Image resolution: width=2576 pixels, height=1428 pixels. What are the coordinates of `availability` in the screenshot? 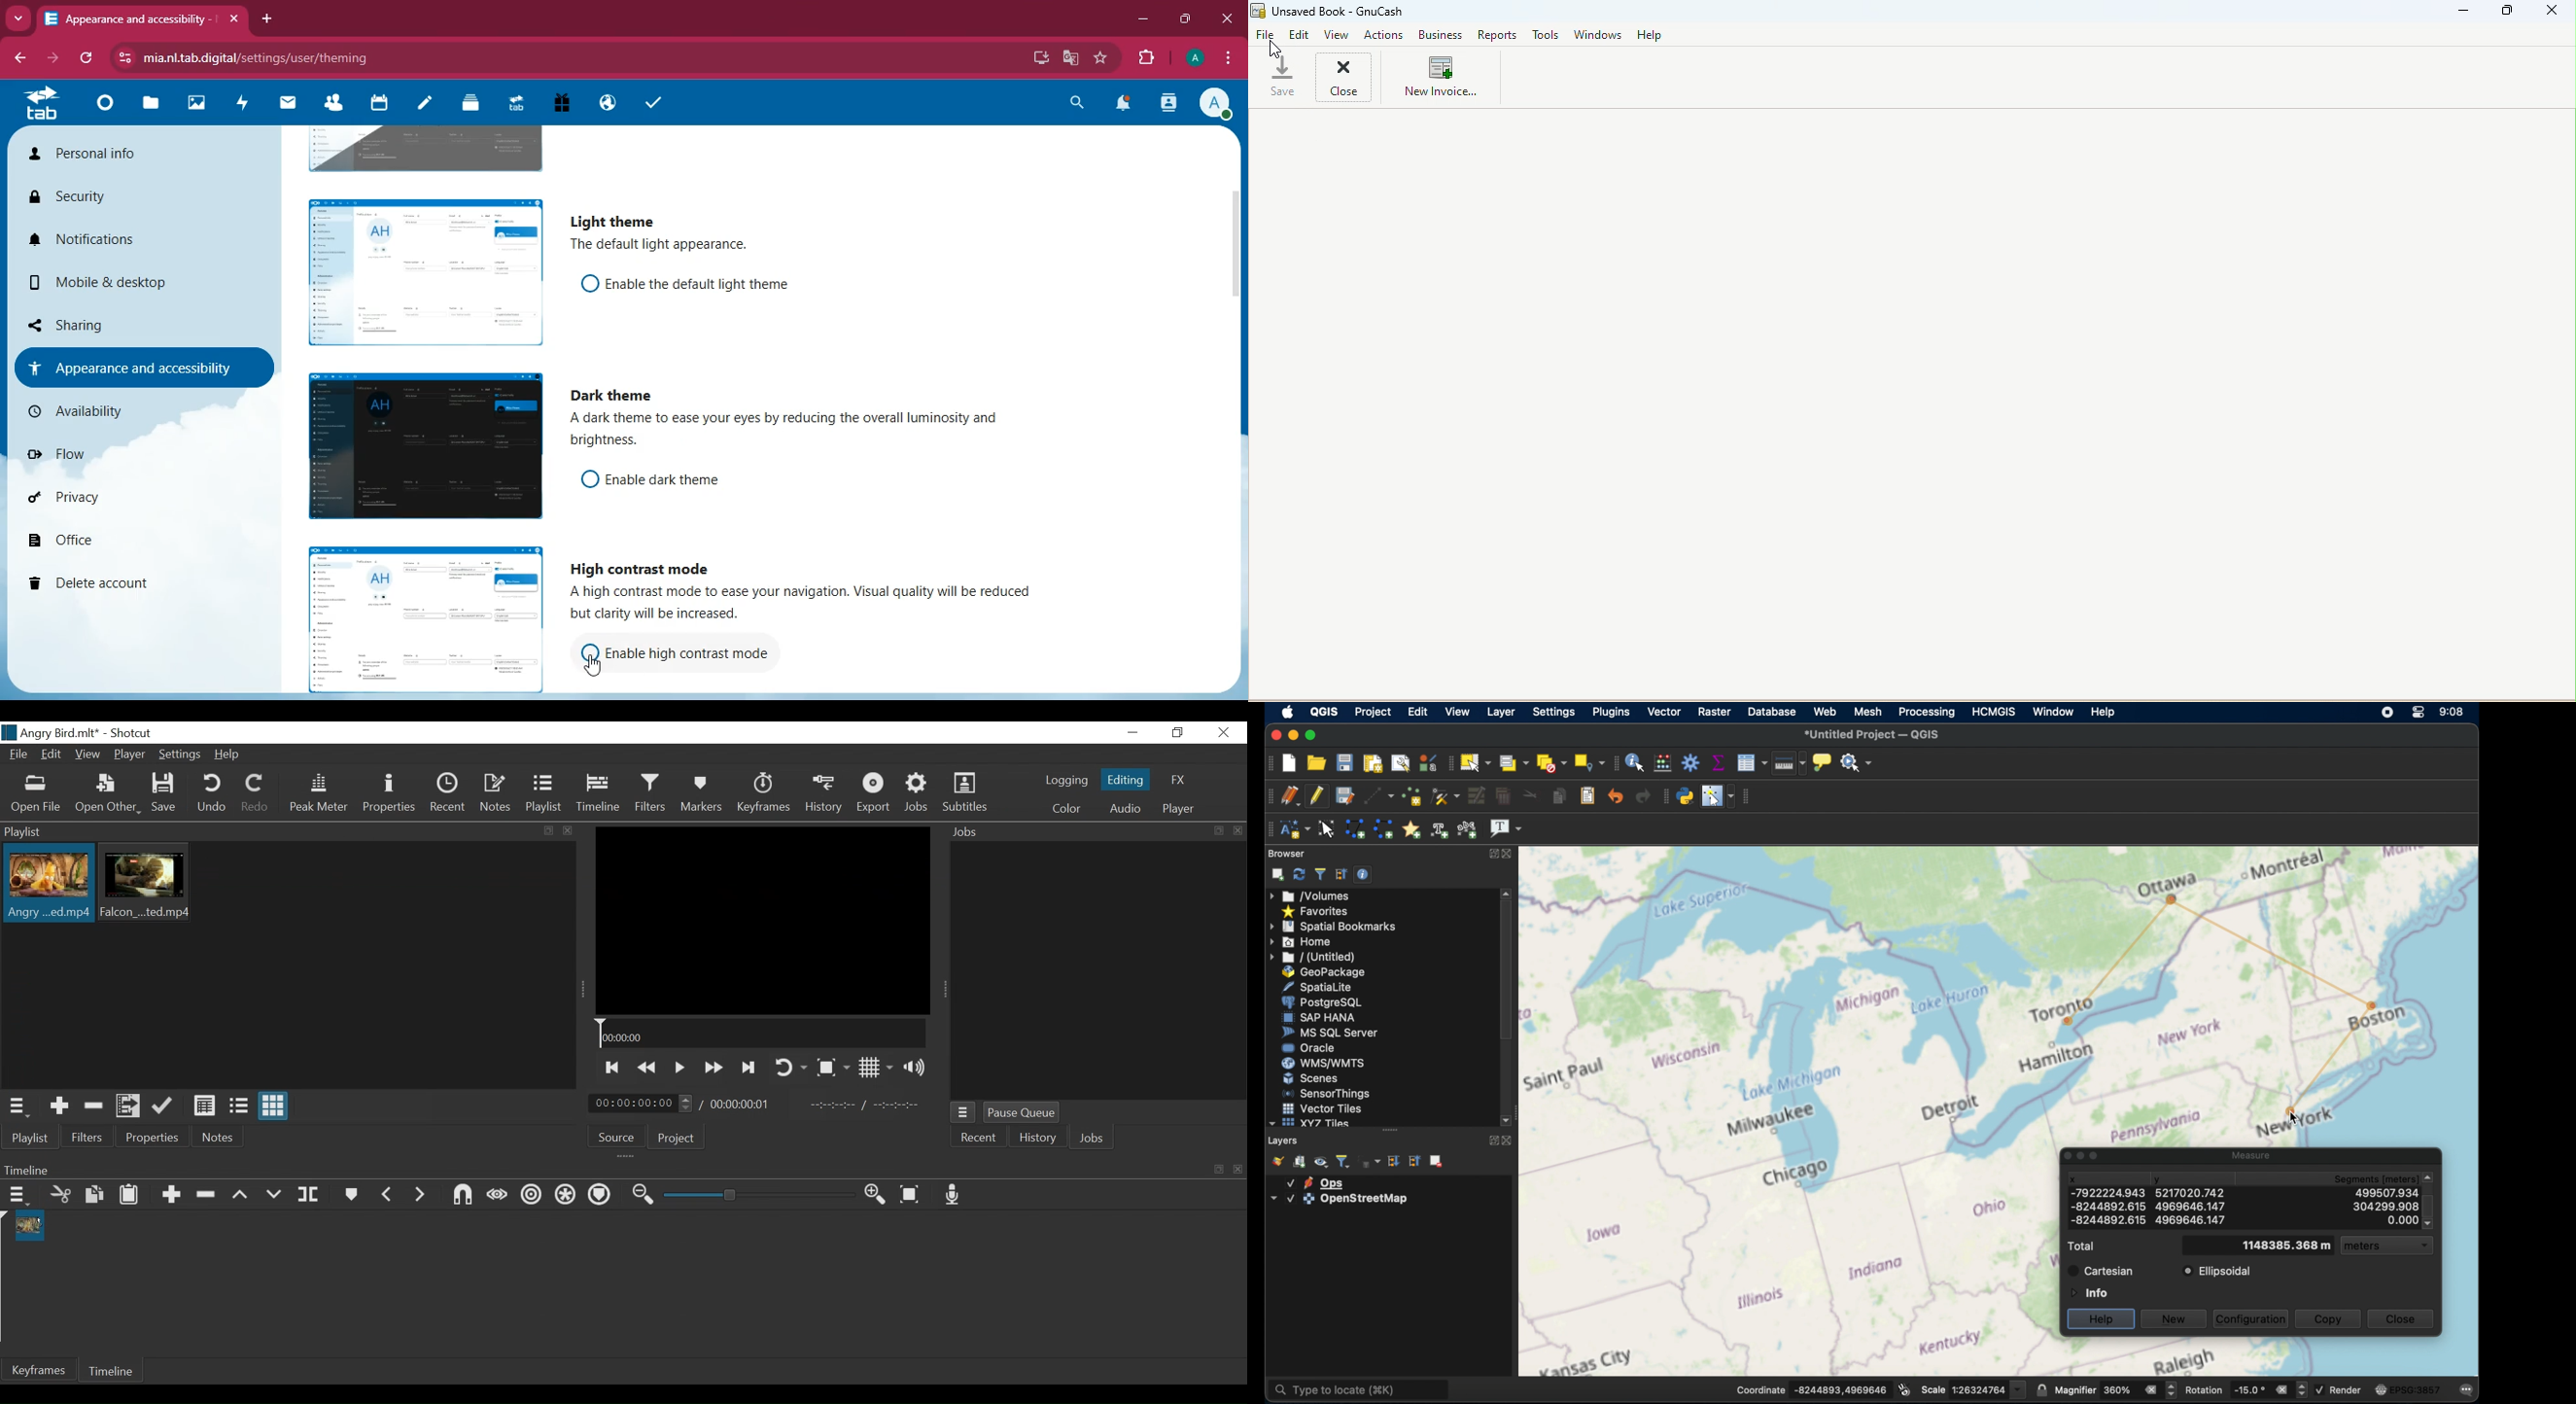 It's located at (123, 410).